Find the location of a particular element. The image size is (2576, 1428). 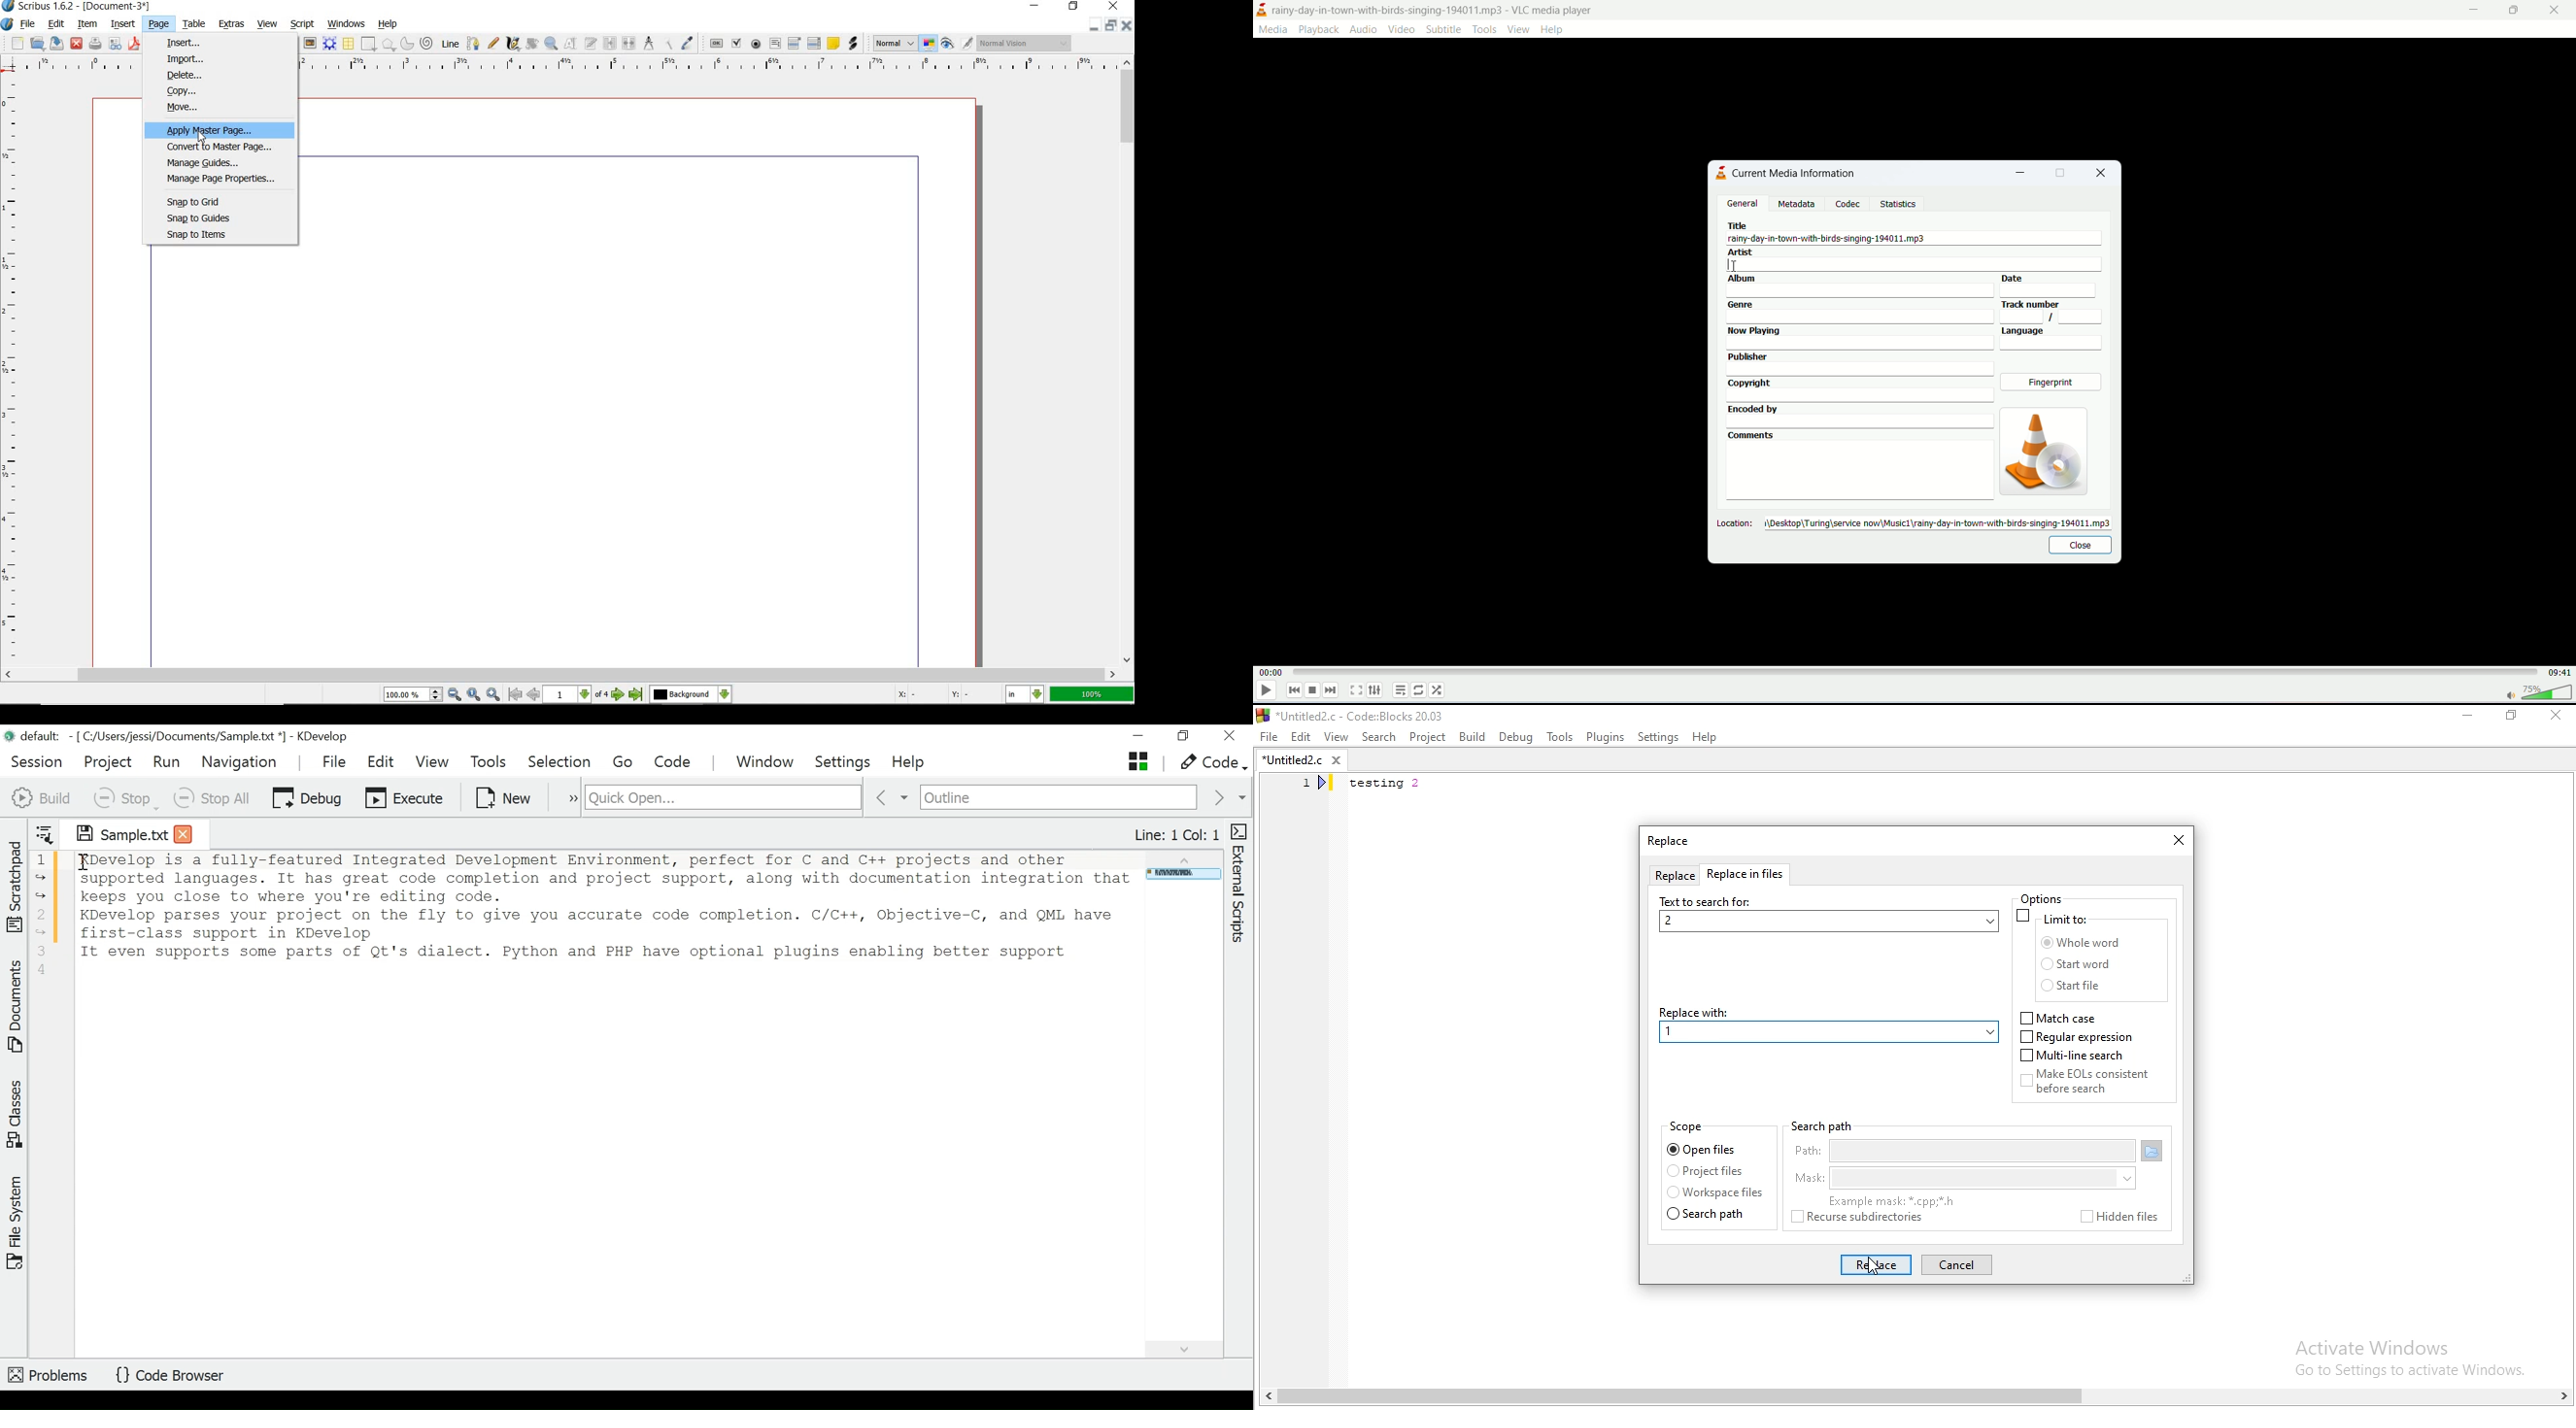

help is located at coordinates (386, 24).